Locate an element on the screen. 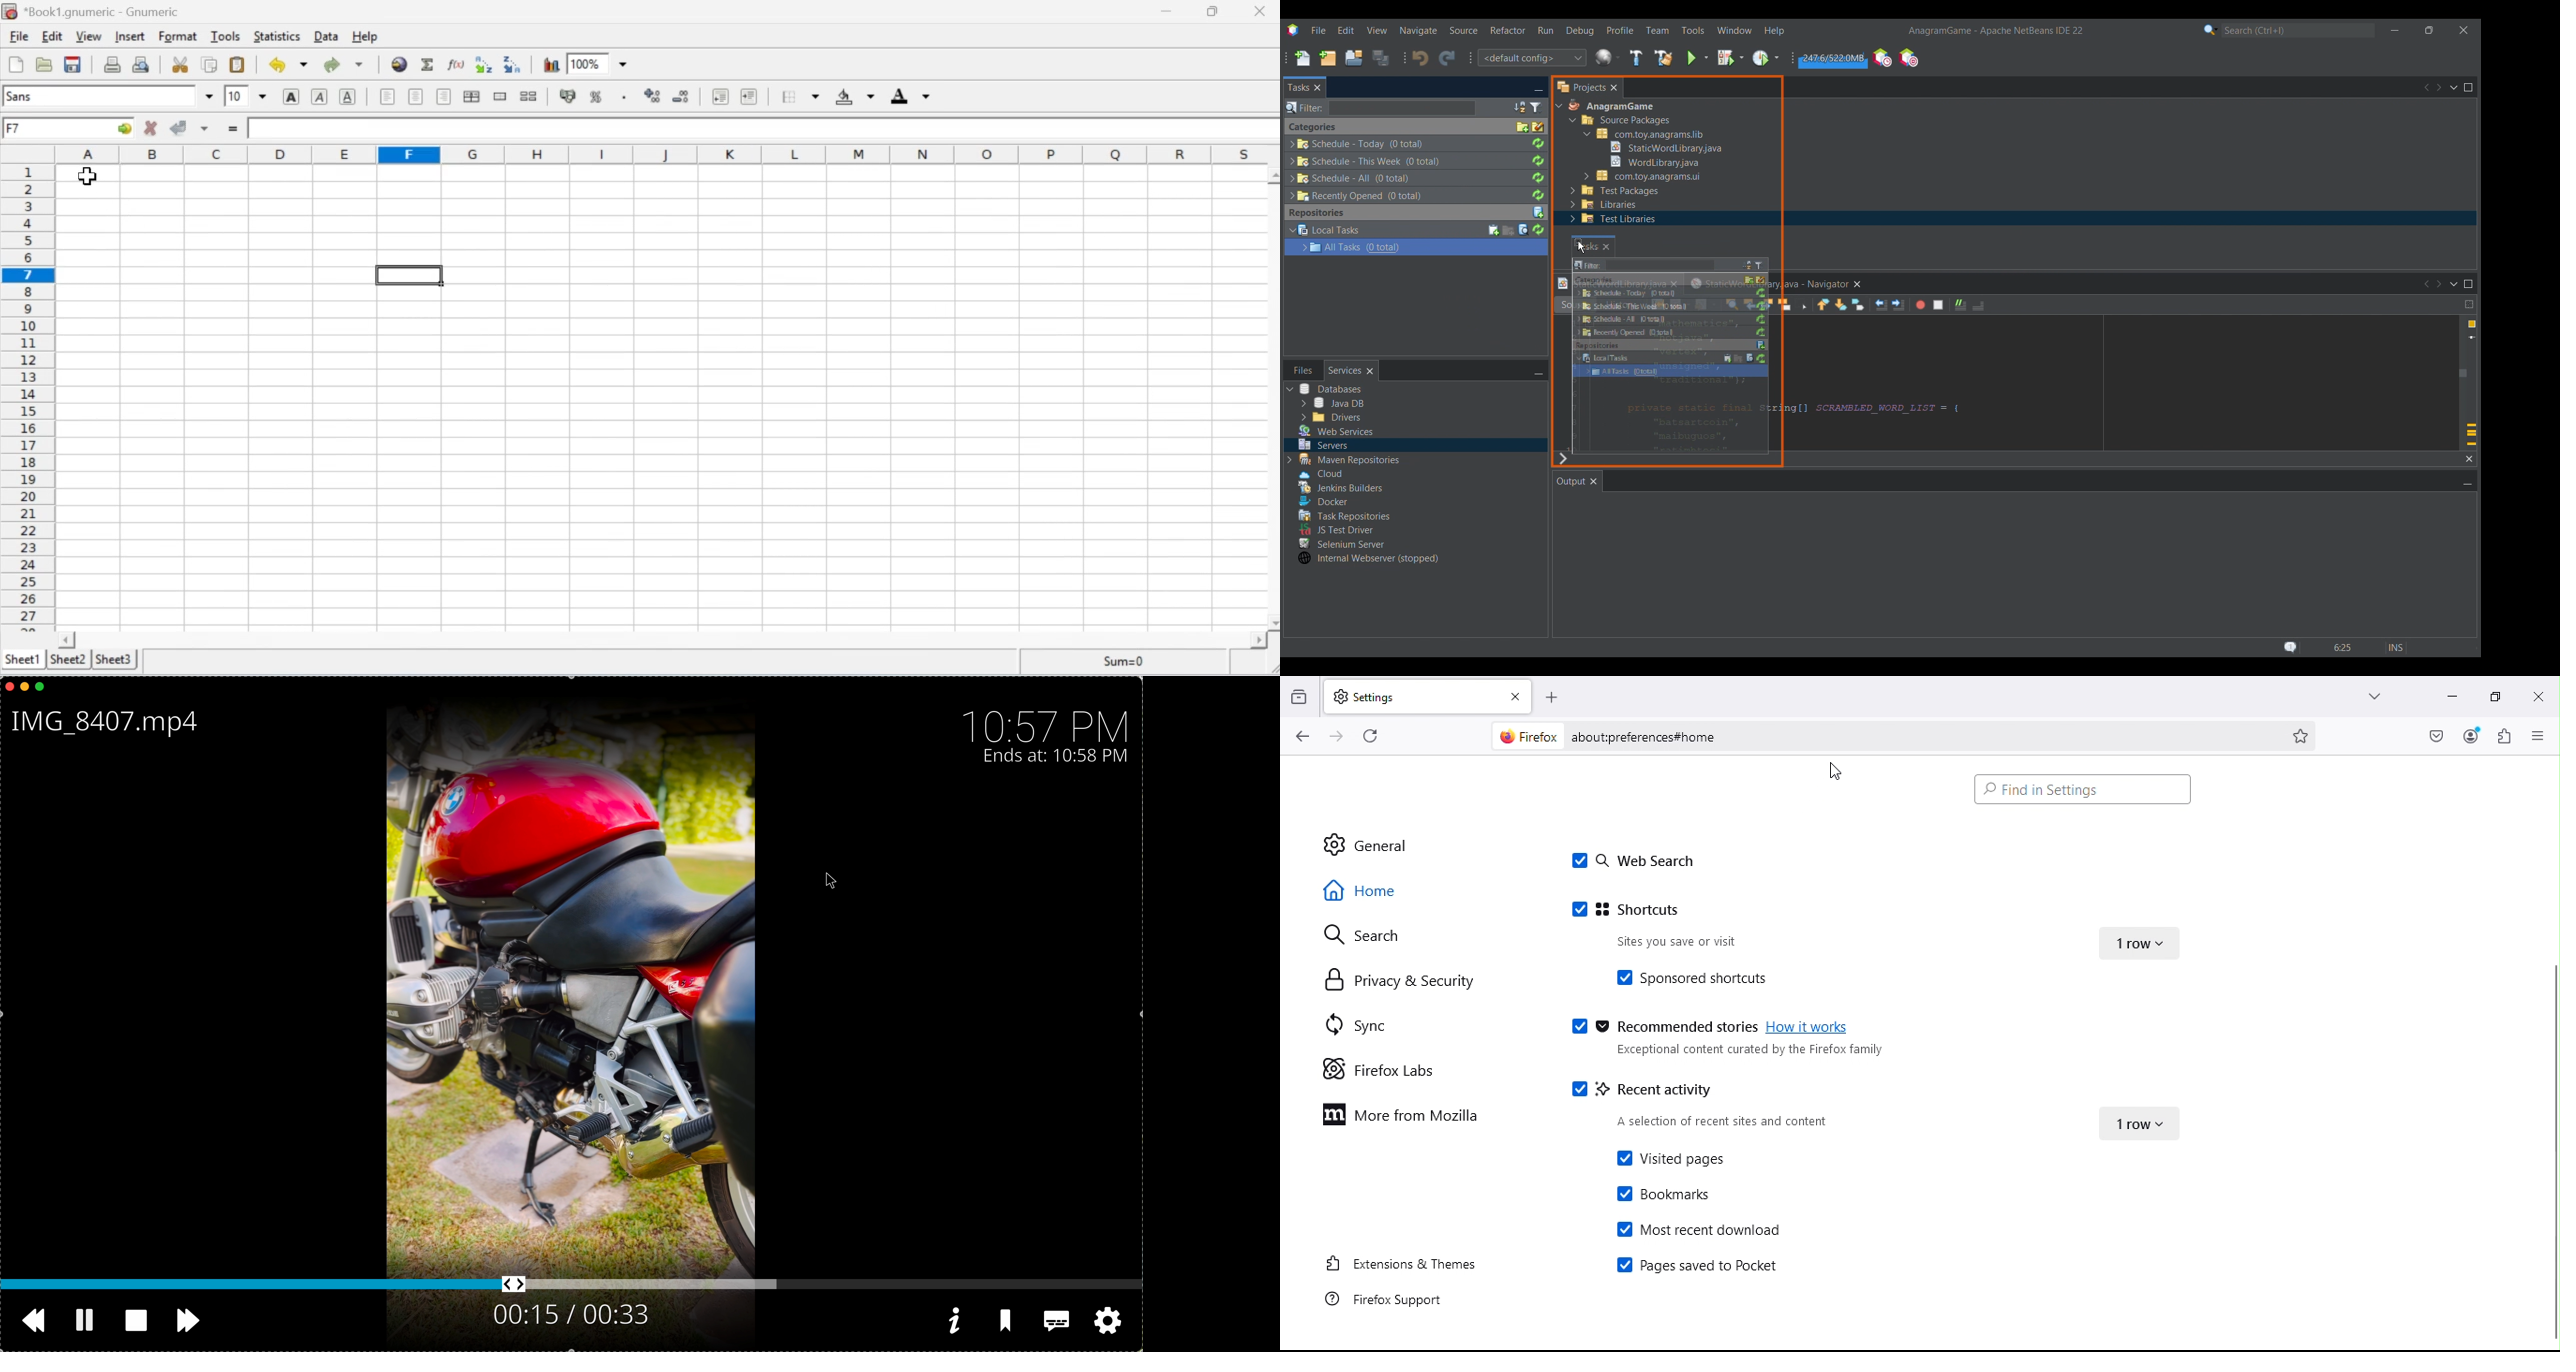 This screenshot has width=2576, height=1372. Sites you save or visit is located at coordinates (1704, 943).